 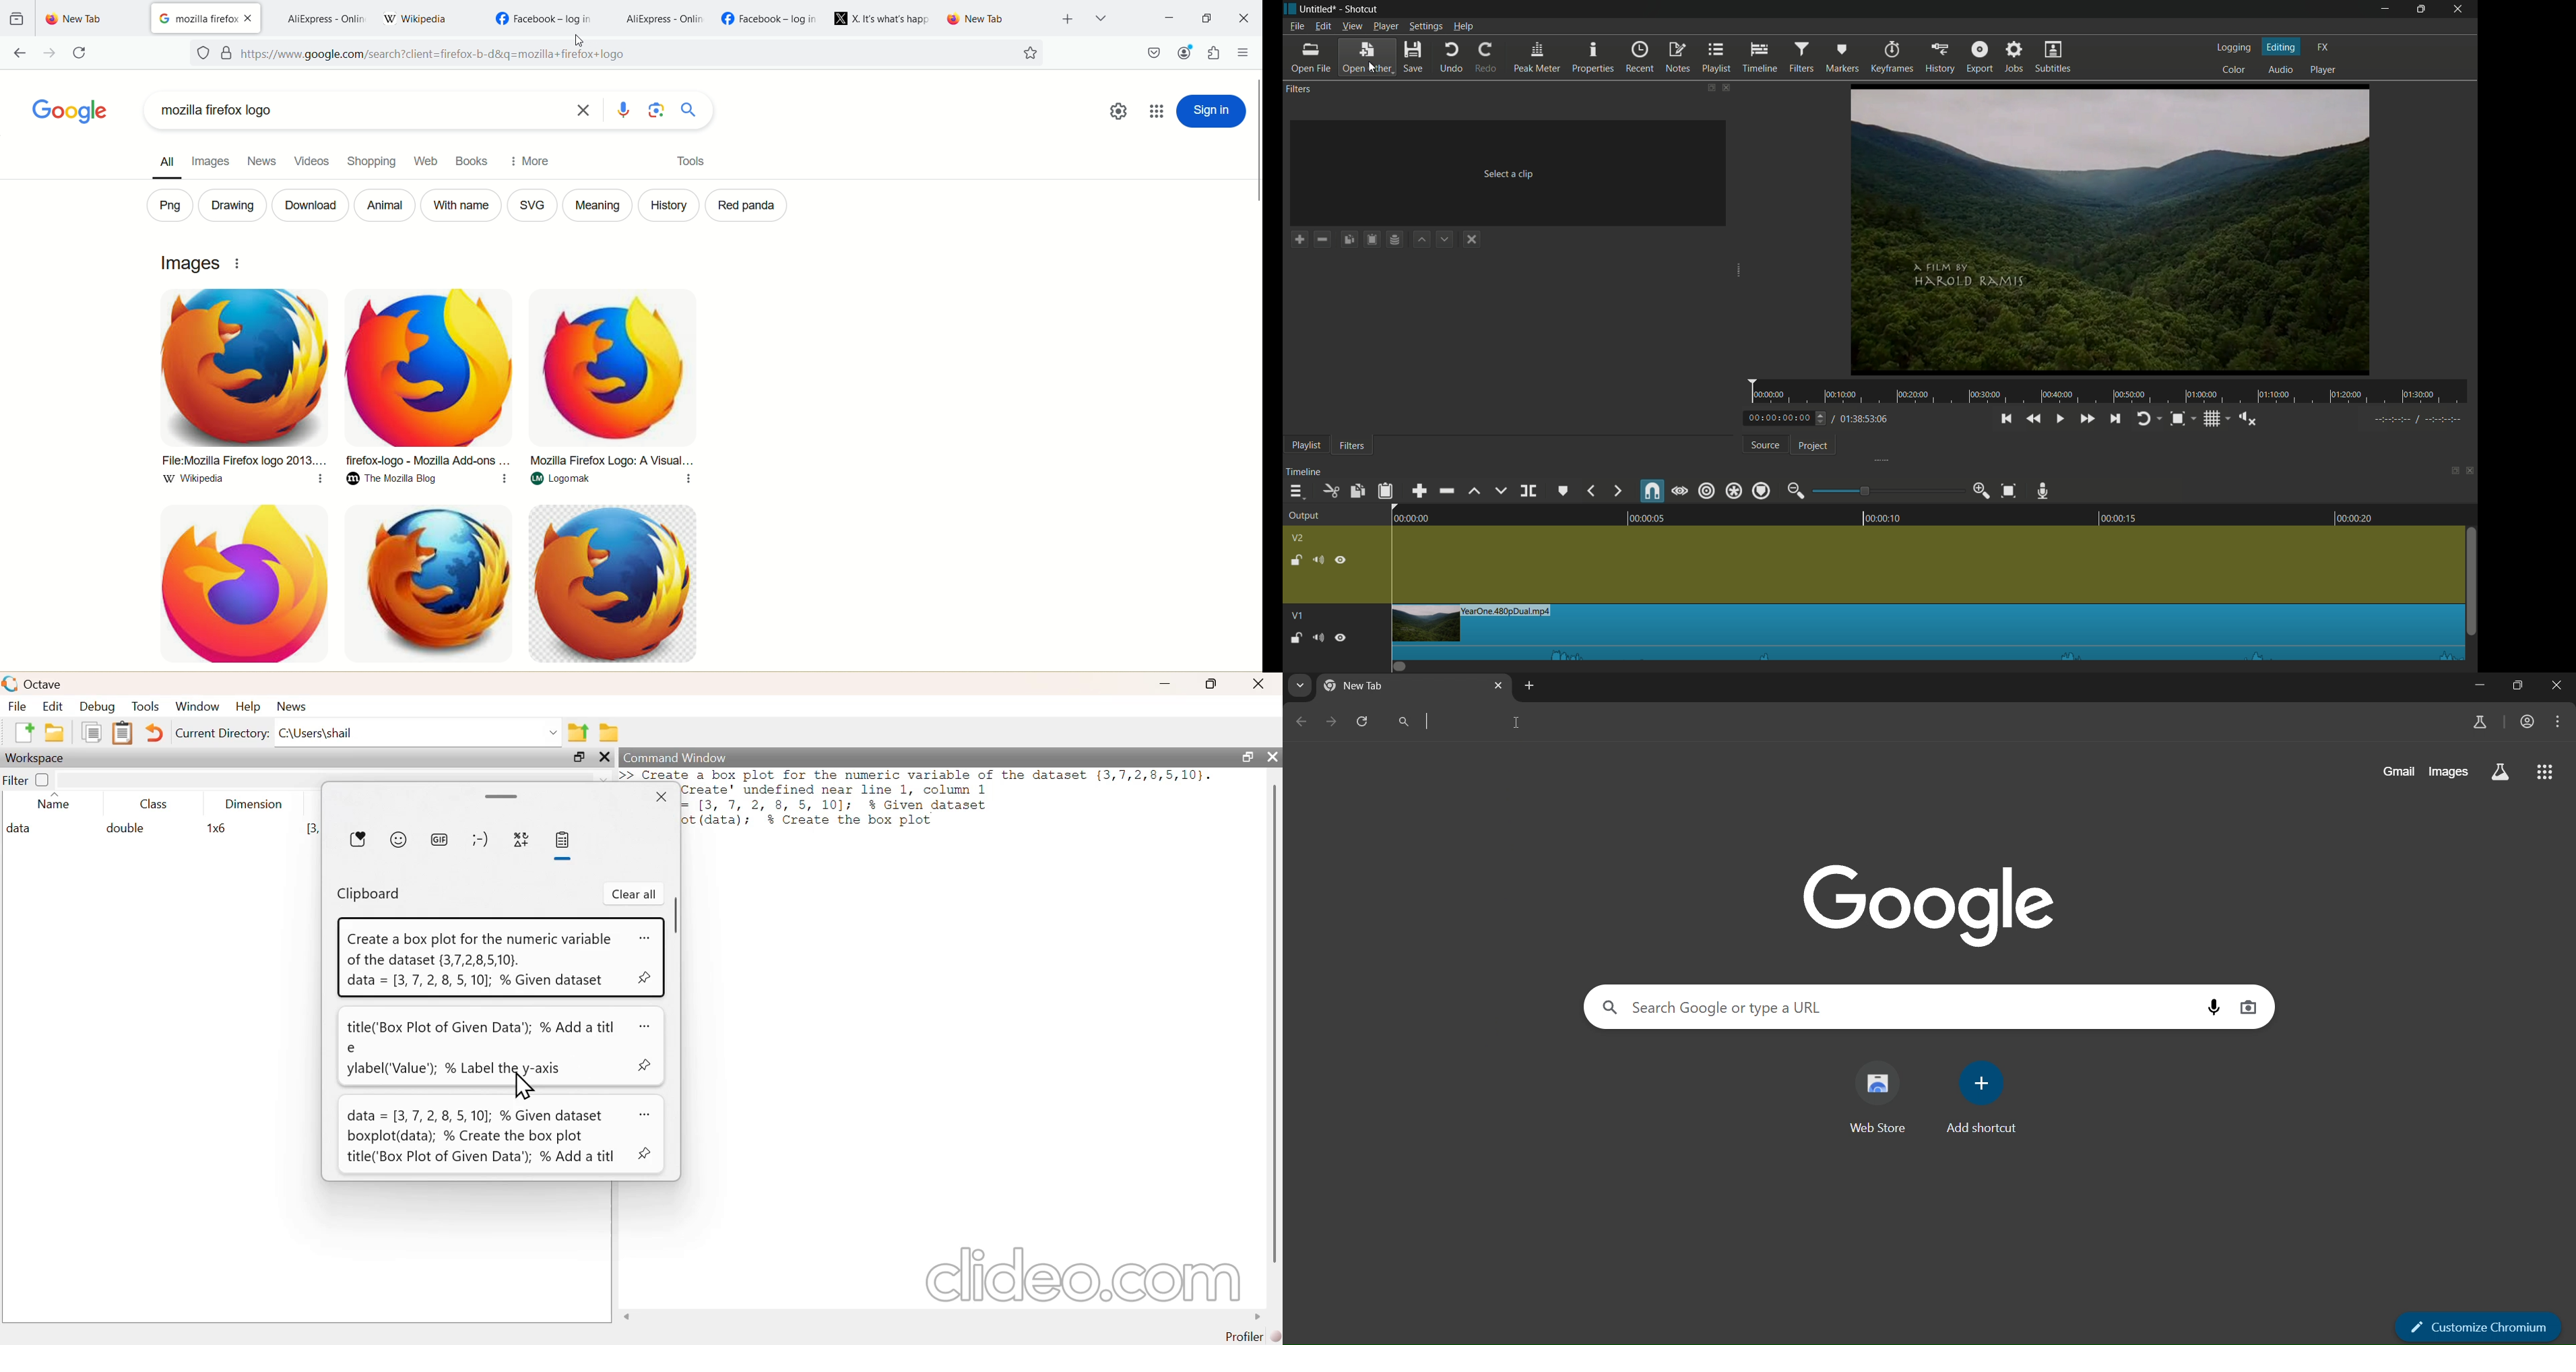 What do you see at coordinates (1299, 685) in the screenshot?
I see `search tabs` at bounding box center [1299, 685].